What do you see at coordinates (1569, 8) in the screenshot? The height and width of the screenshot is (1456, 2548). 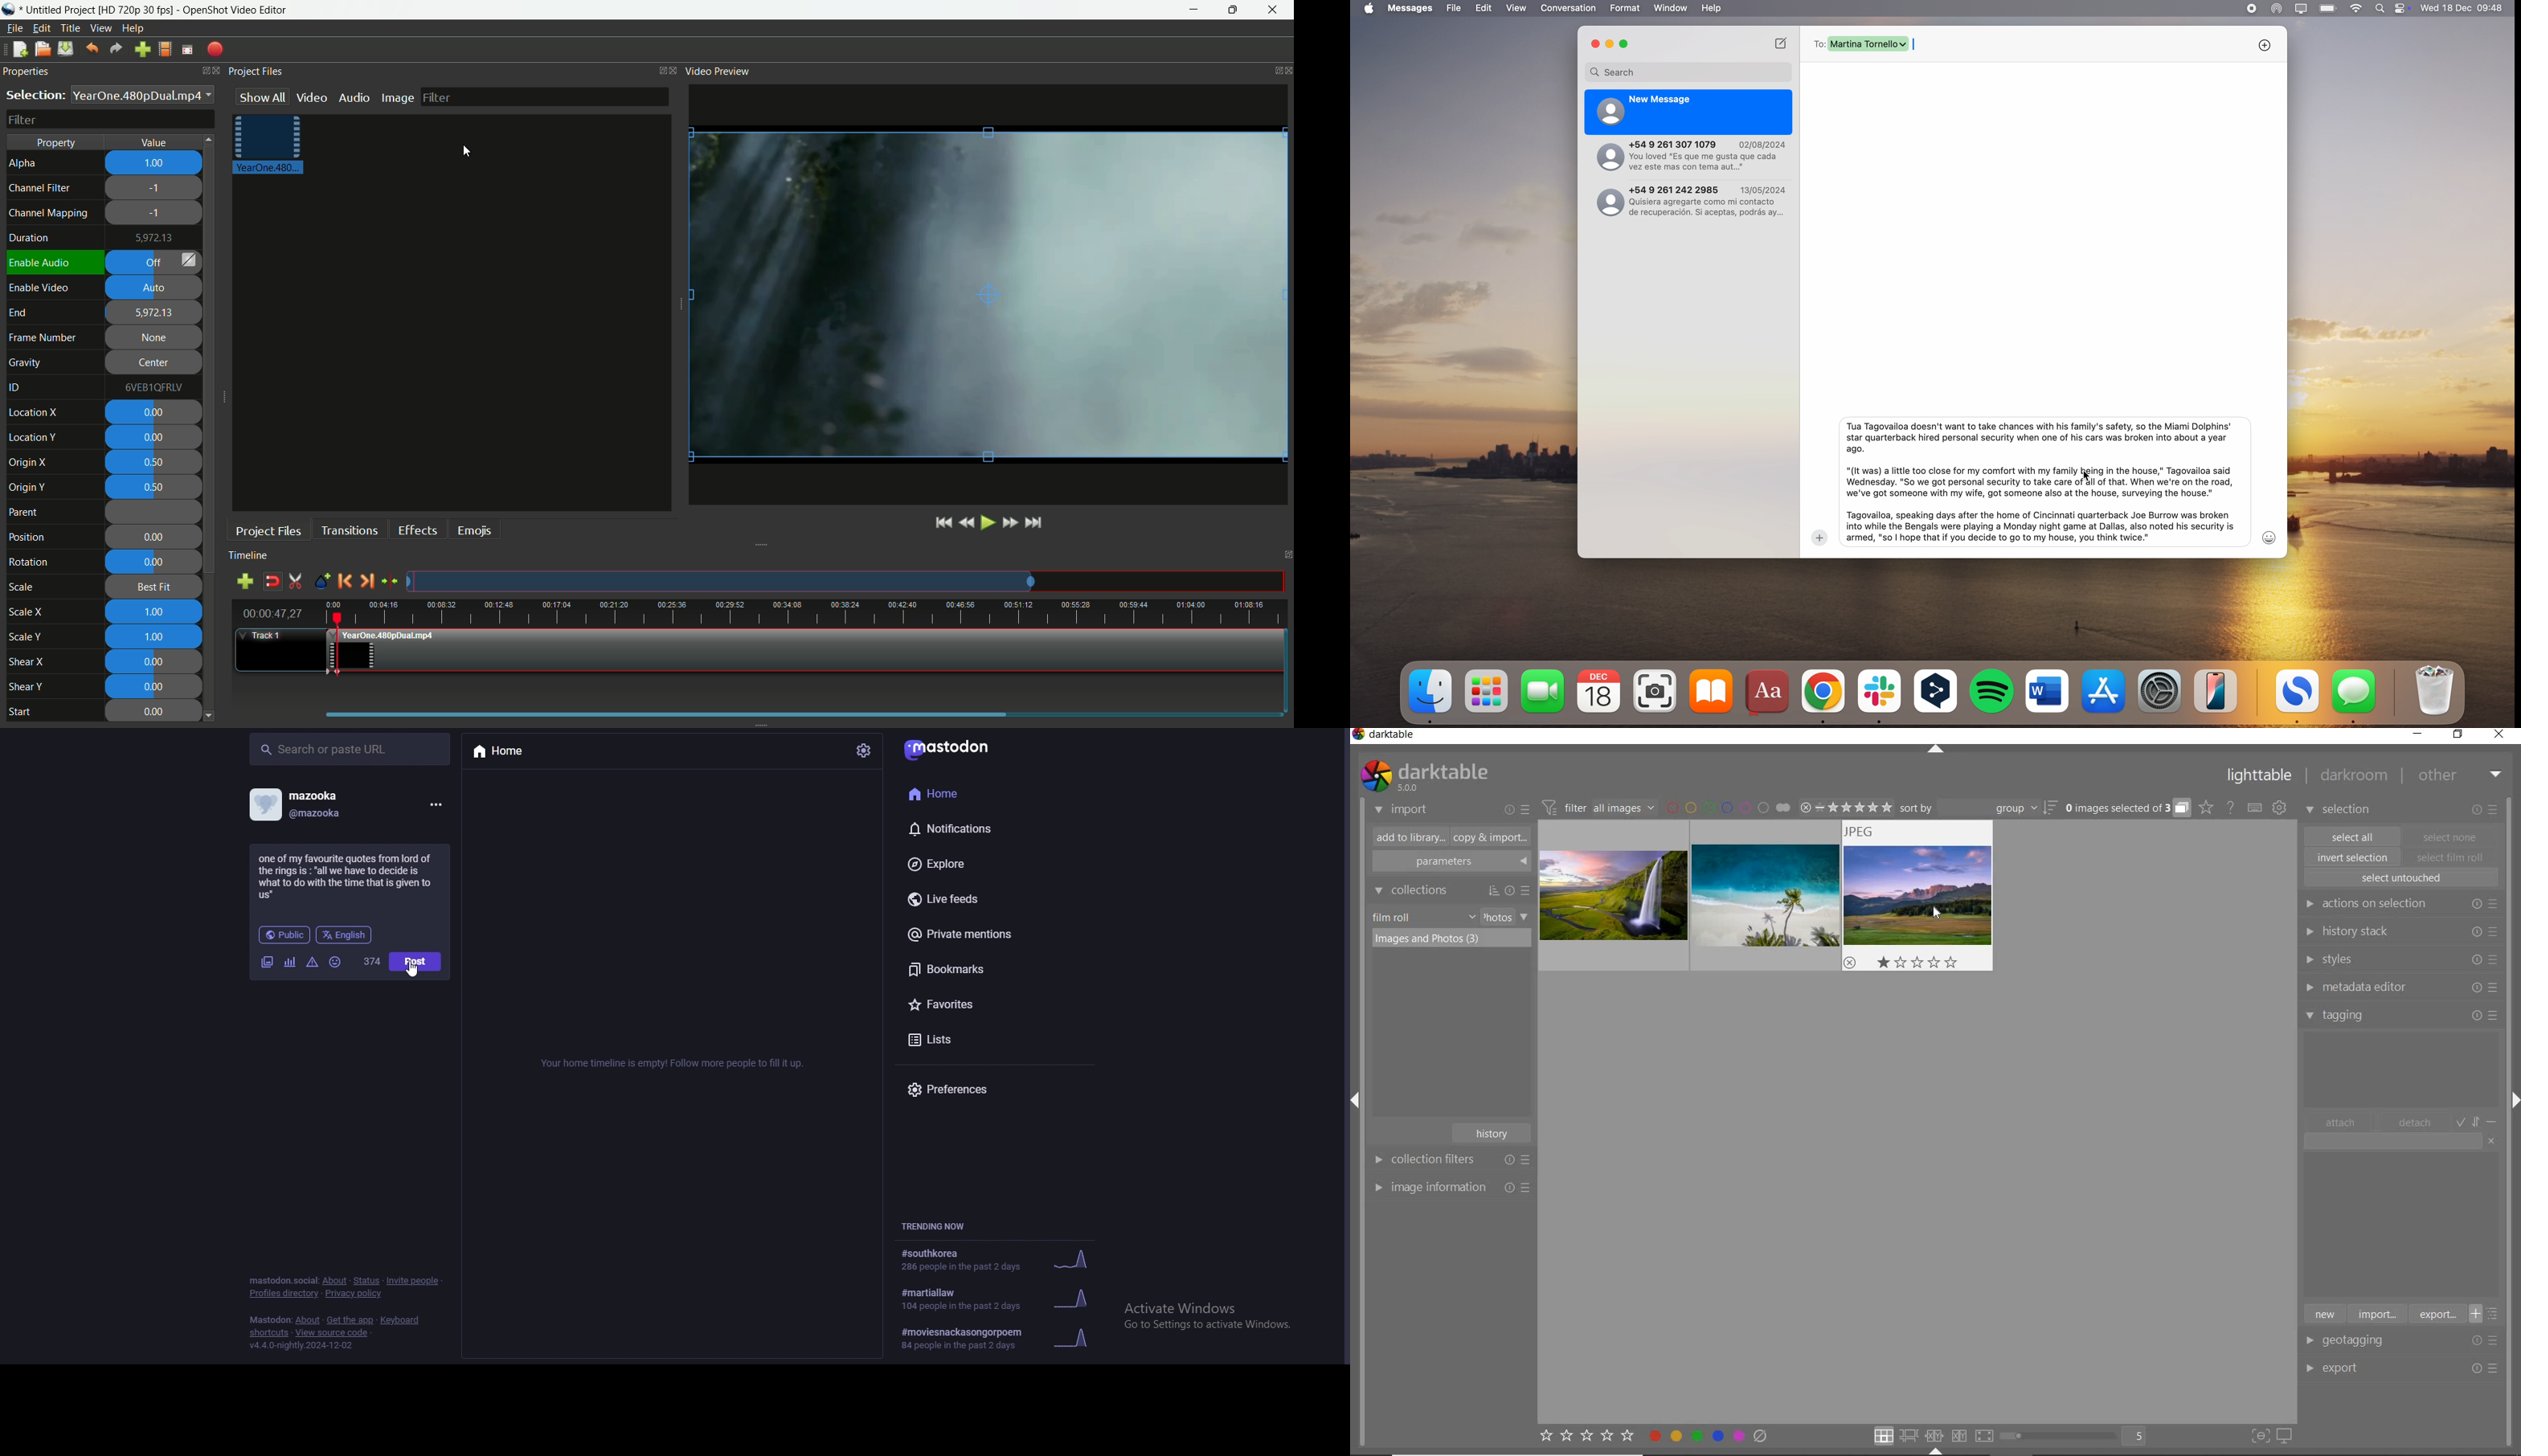 I see `conversation` at bounding box center [1569, 8].